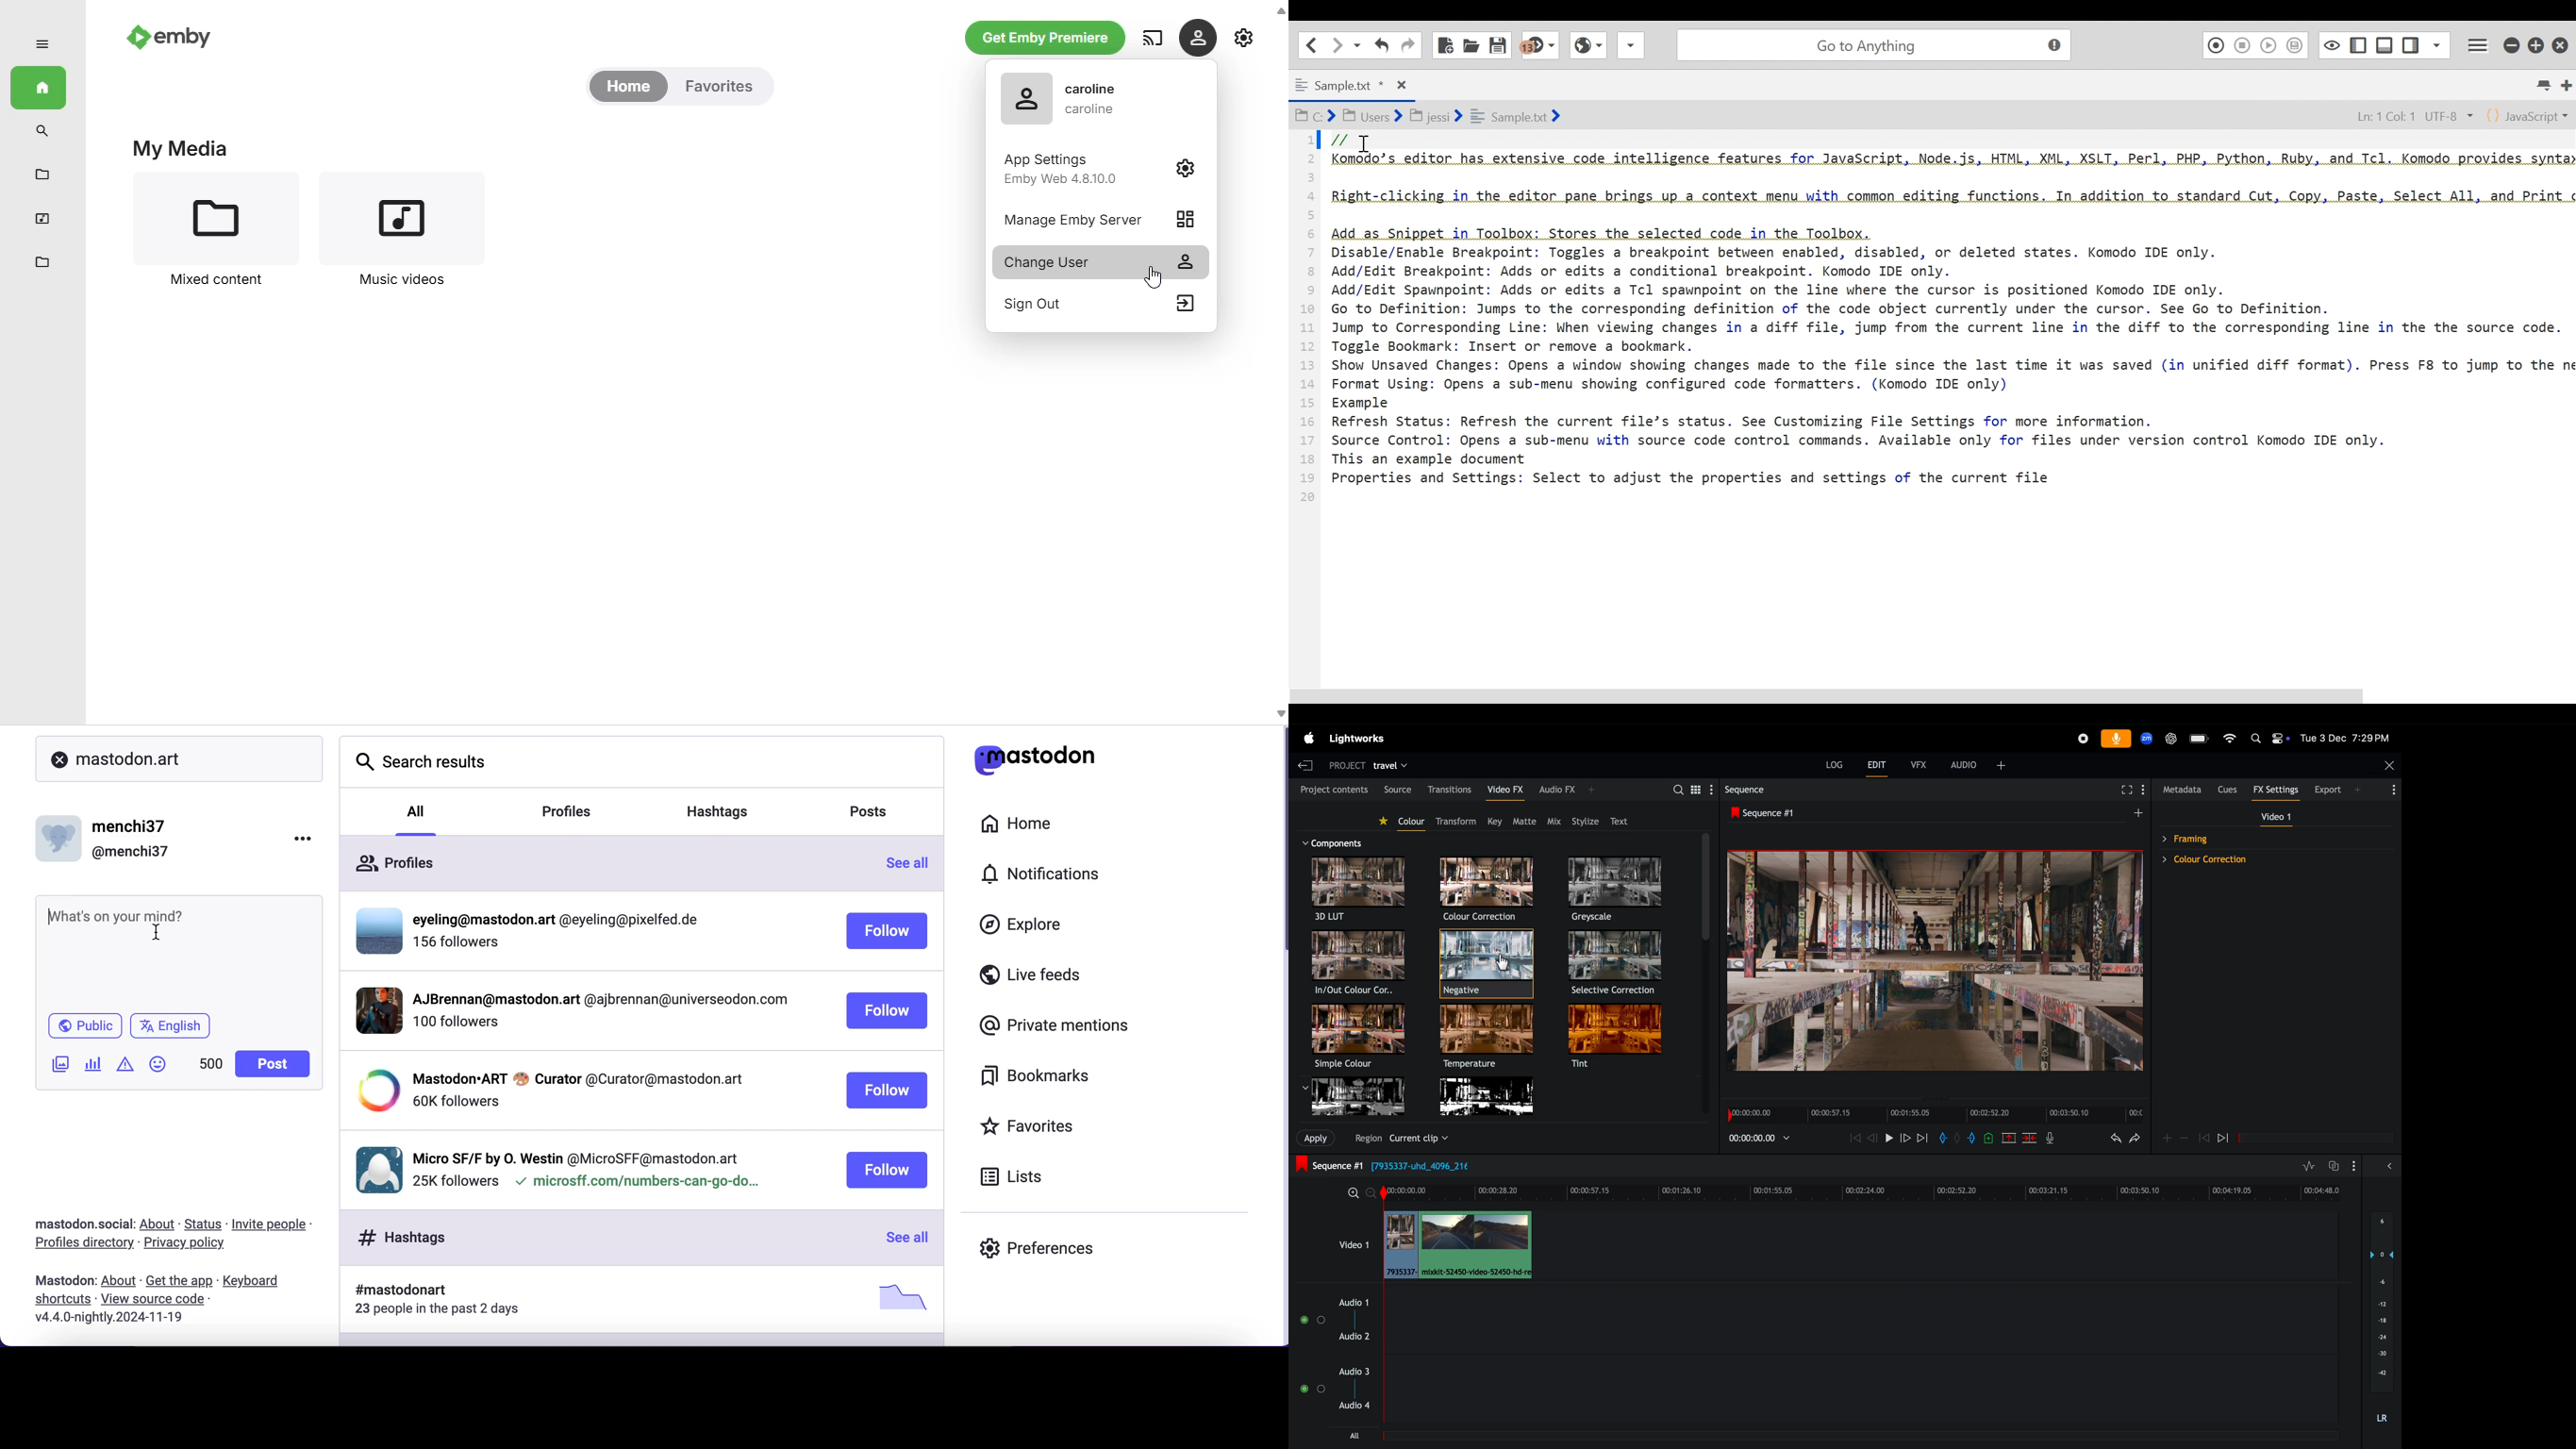 The width and height of the screenshot is (2576, 1456). What do you see at coordinates (2346, 738) in the screenshot?
I see `date and time` at bounding box center [2346, 738].